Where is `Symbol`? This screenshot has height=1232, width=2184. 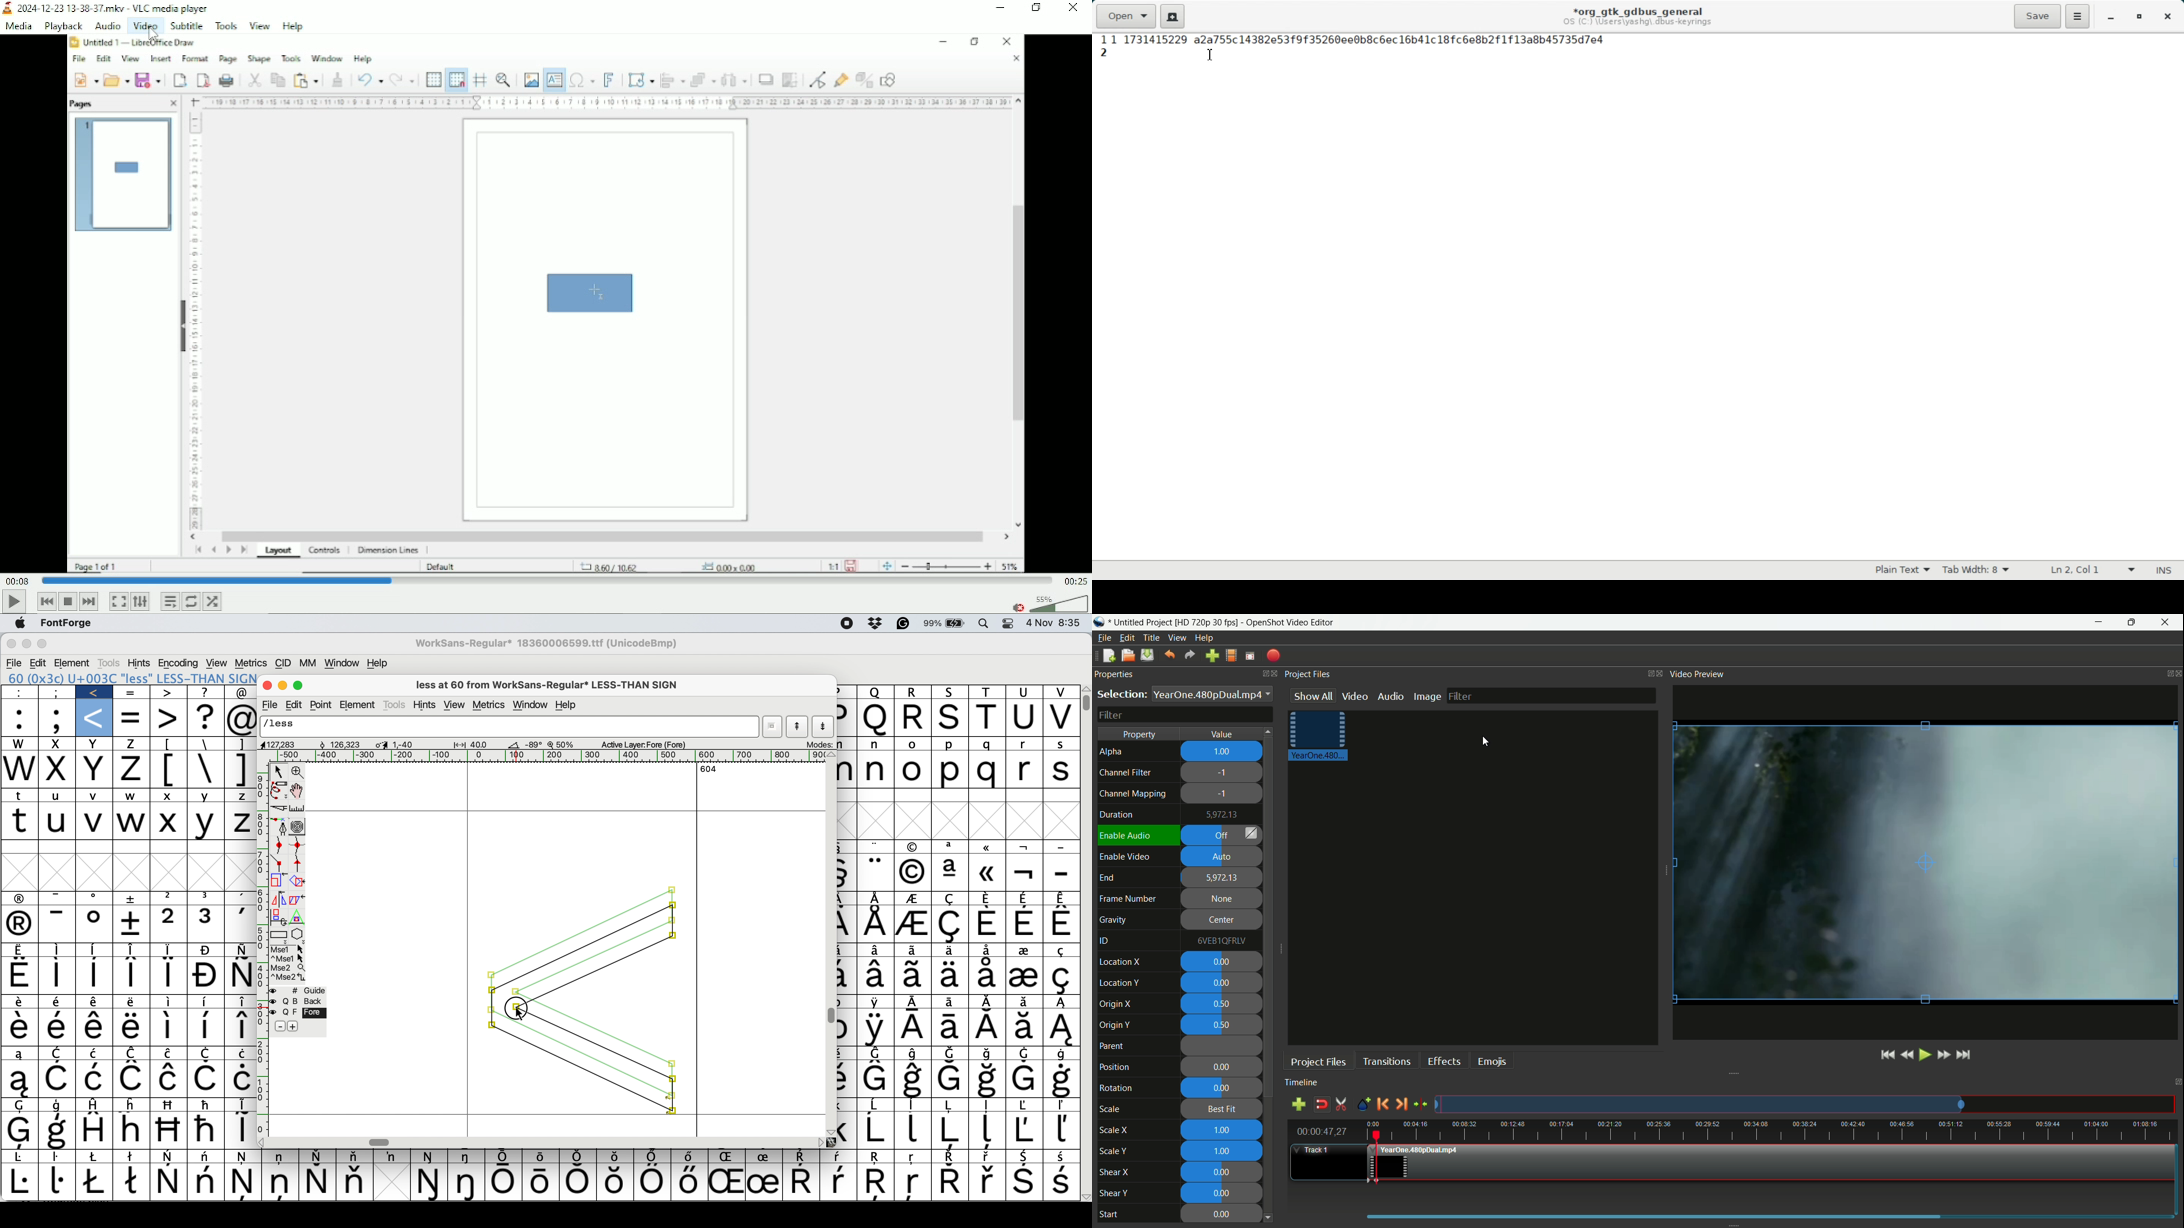
Symbol is located at coordinates (1026, 1002).